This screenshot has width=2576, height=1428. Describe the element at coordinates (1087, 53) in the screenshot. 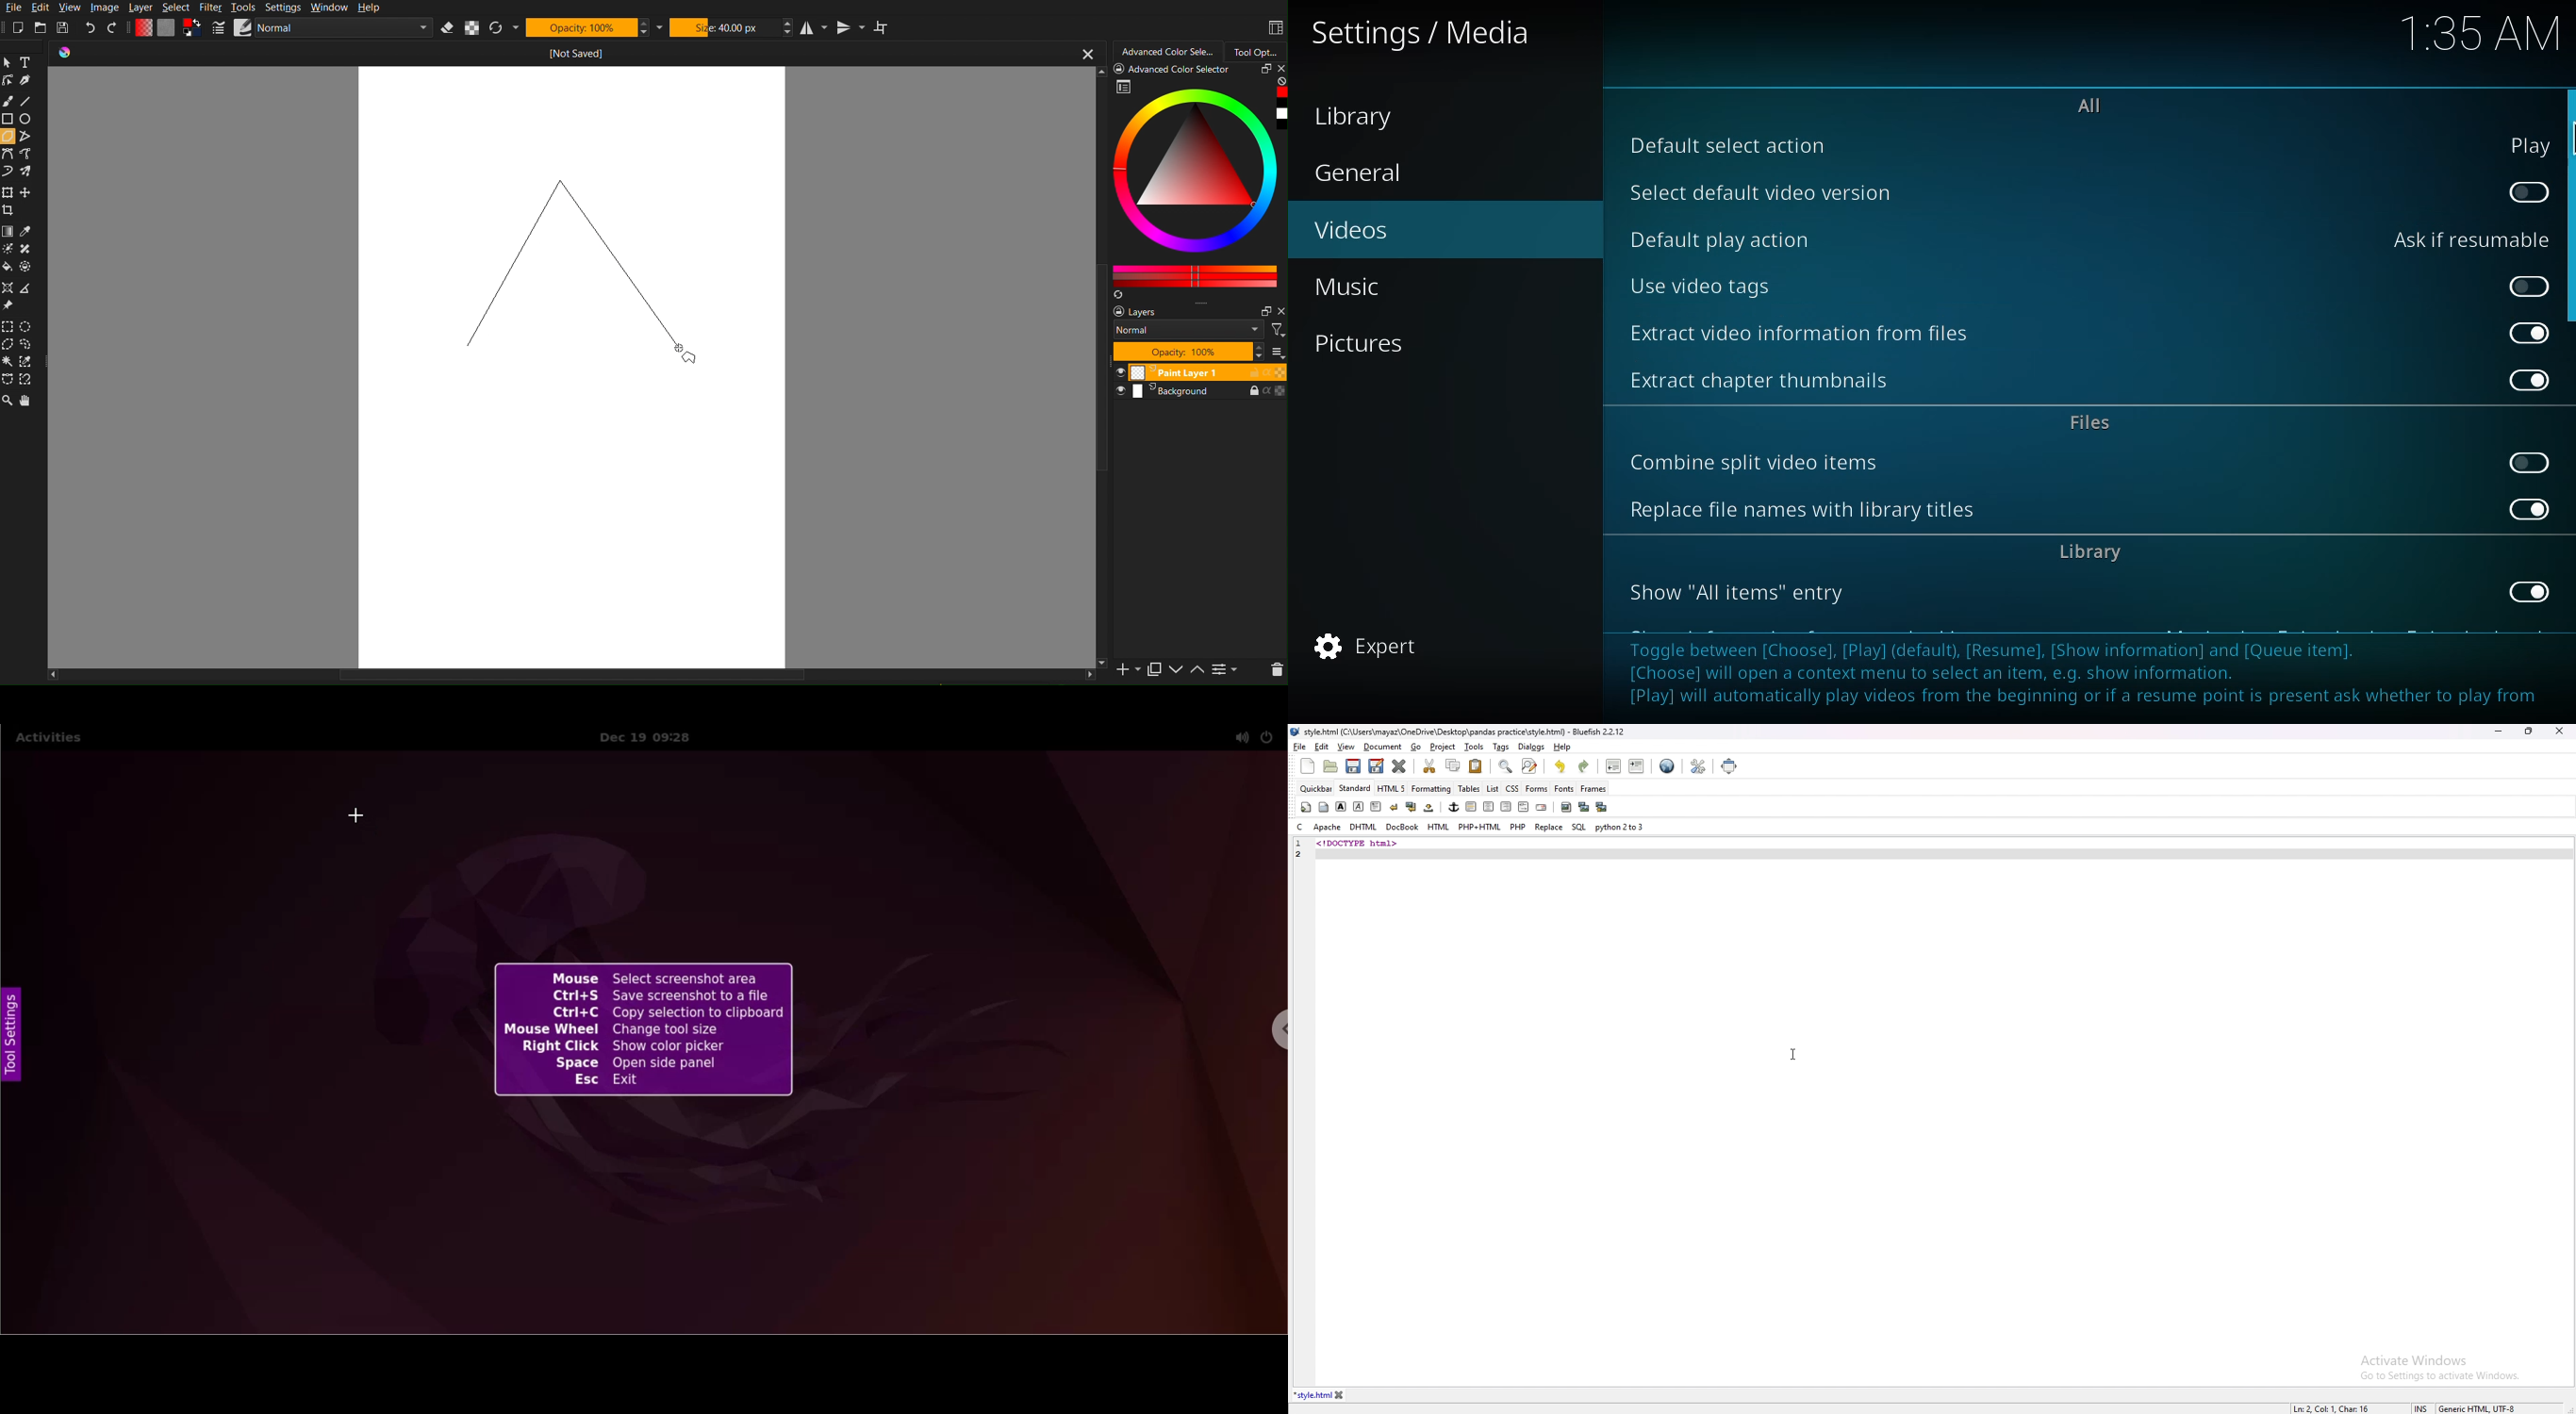

I see `close button` at that location.